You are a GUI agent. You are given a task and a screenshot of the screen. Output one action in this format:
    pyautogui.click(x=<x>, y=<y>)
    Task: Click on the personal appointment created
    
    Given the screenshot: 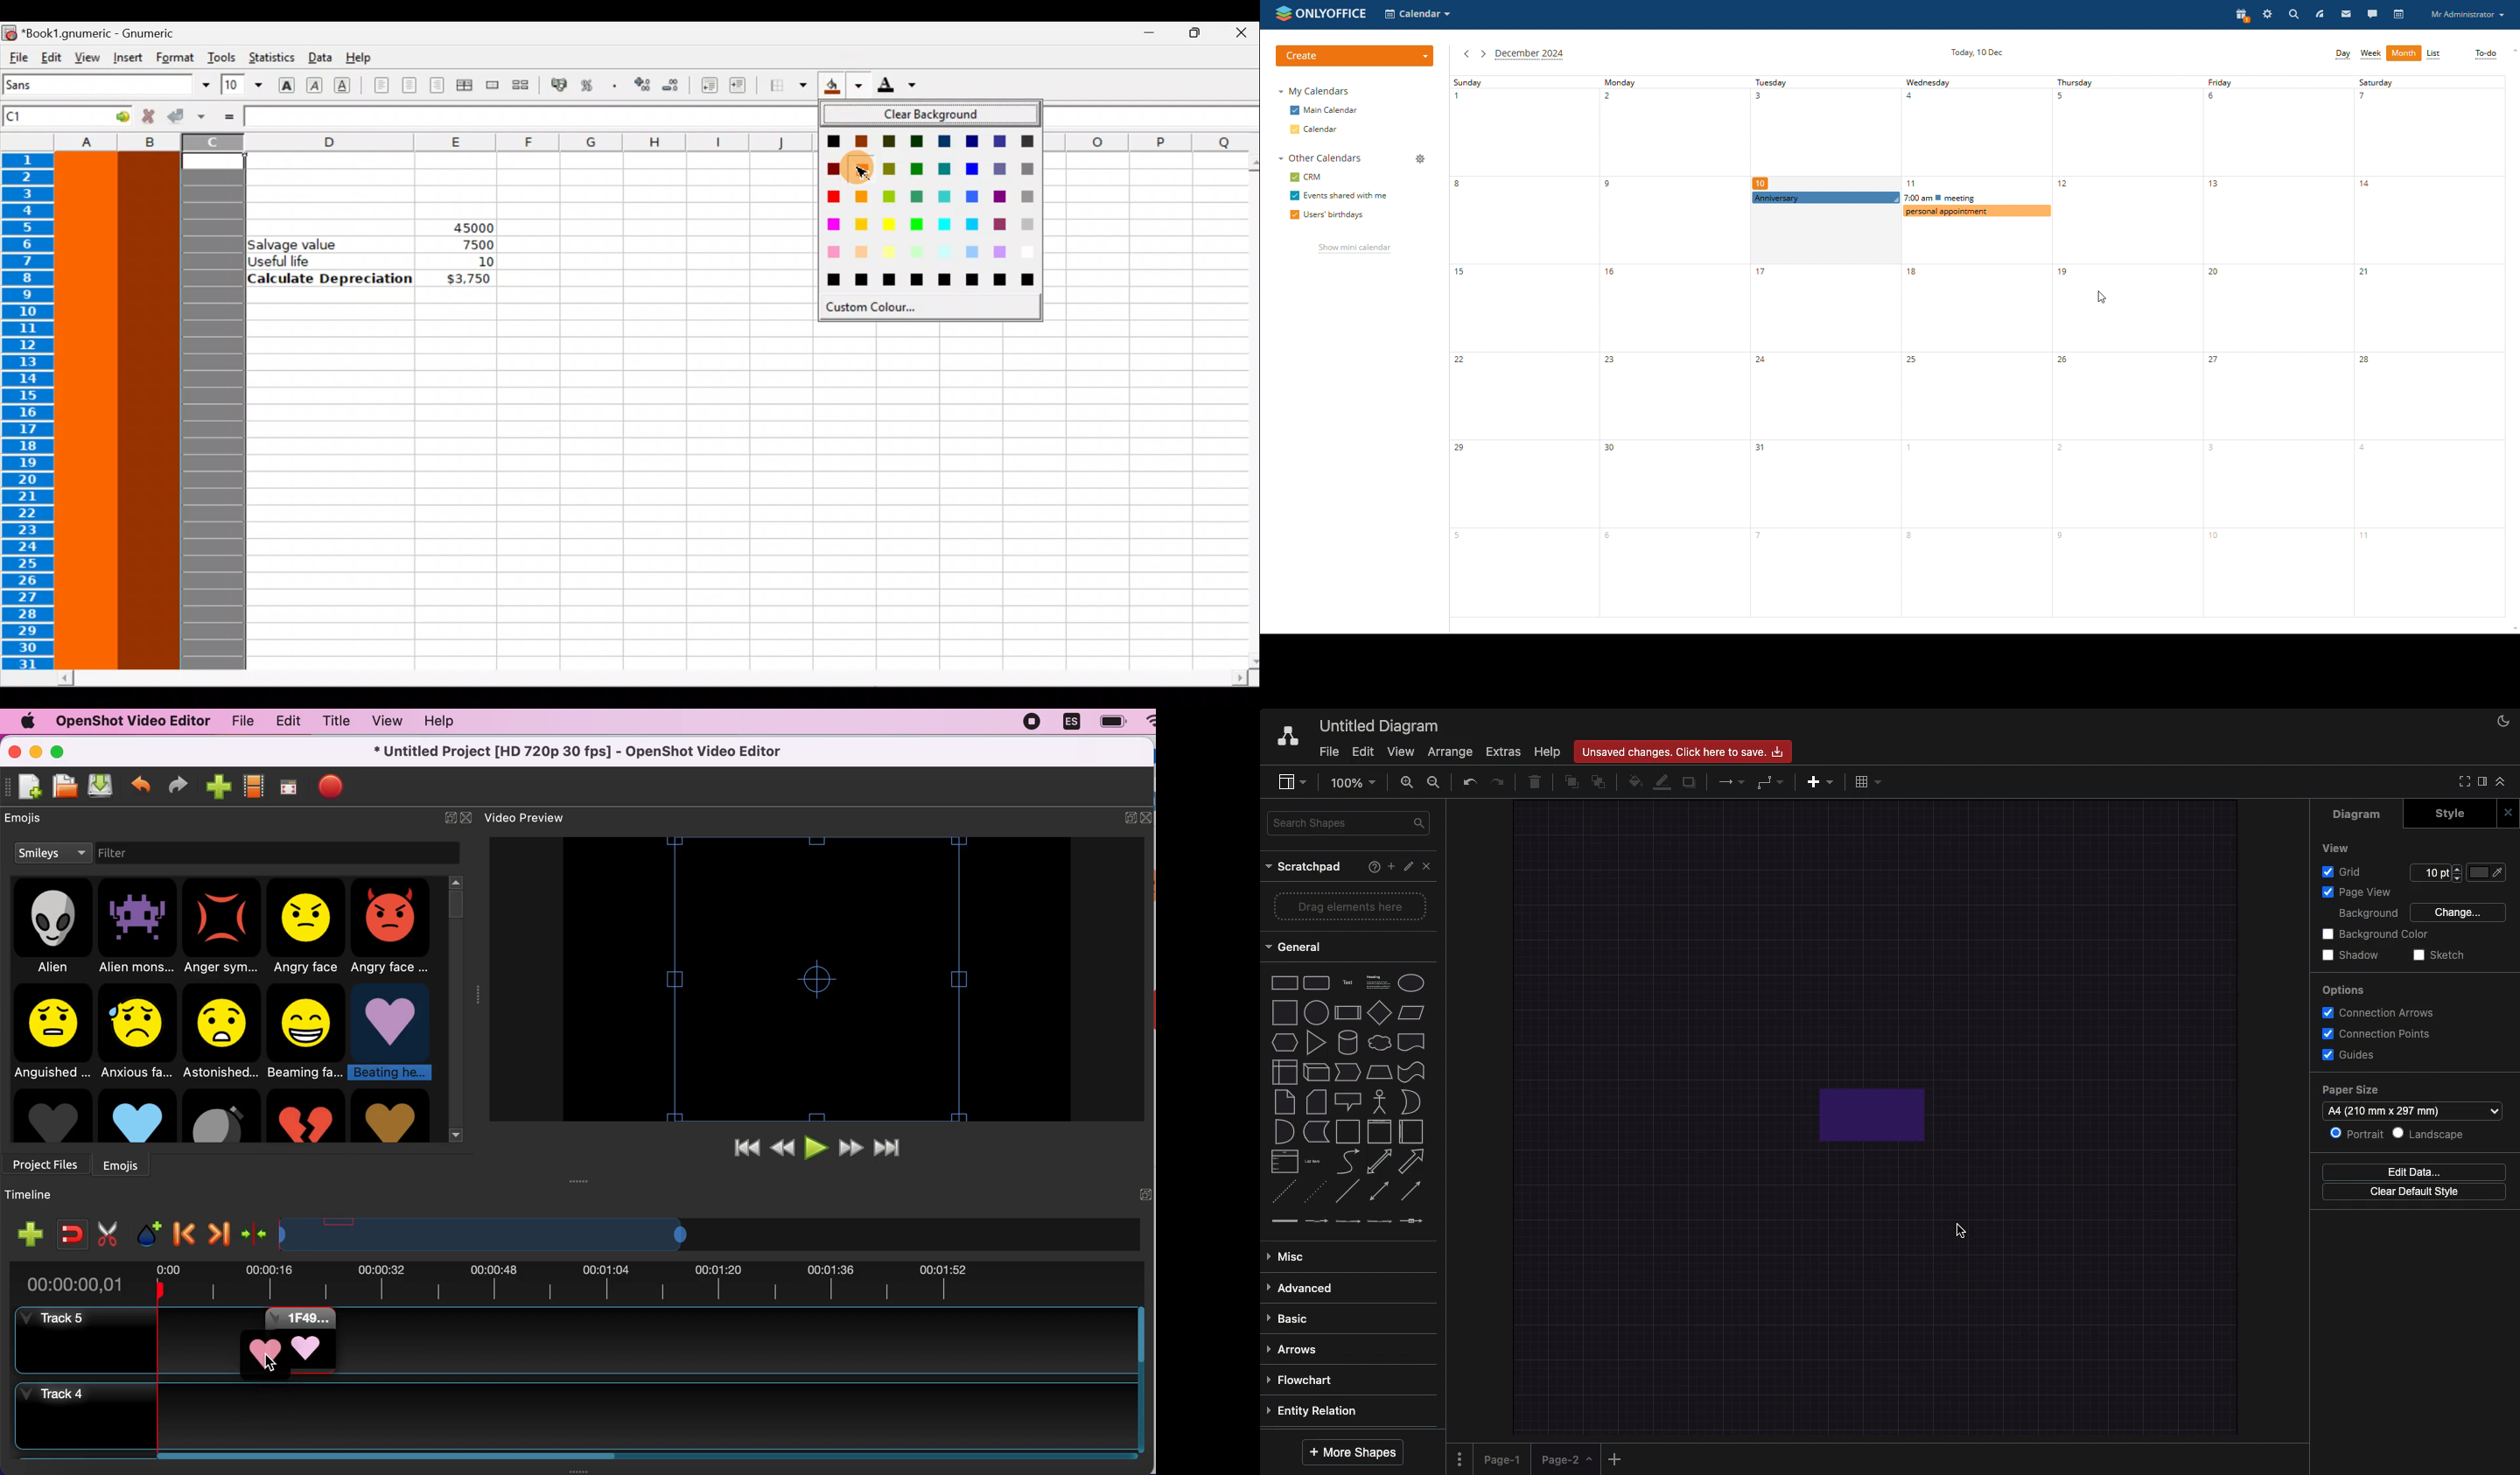 What is the action you would take?
    pyautogui.click(x=1977, y=211)
    